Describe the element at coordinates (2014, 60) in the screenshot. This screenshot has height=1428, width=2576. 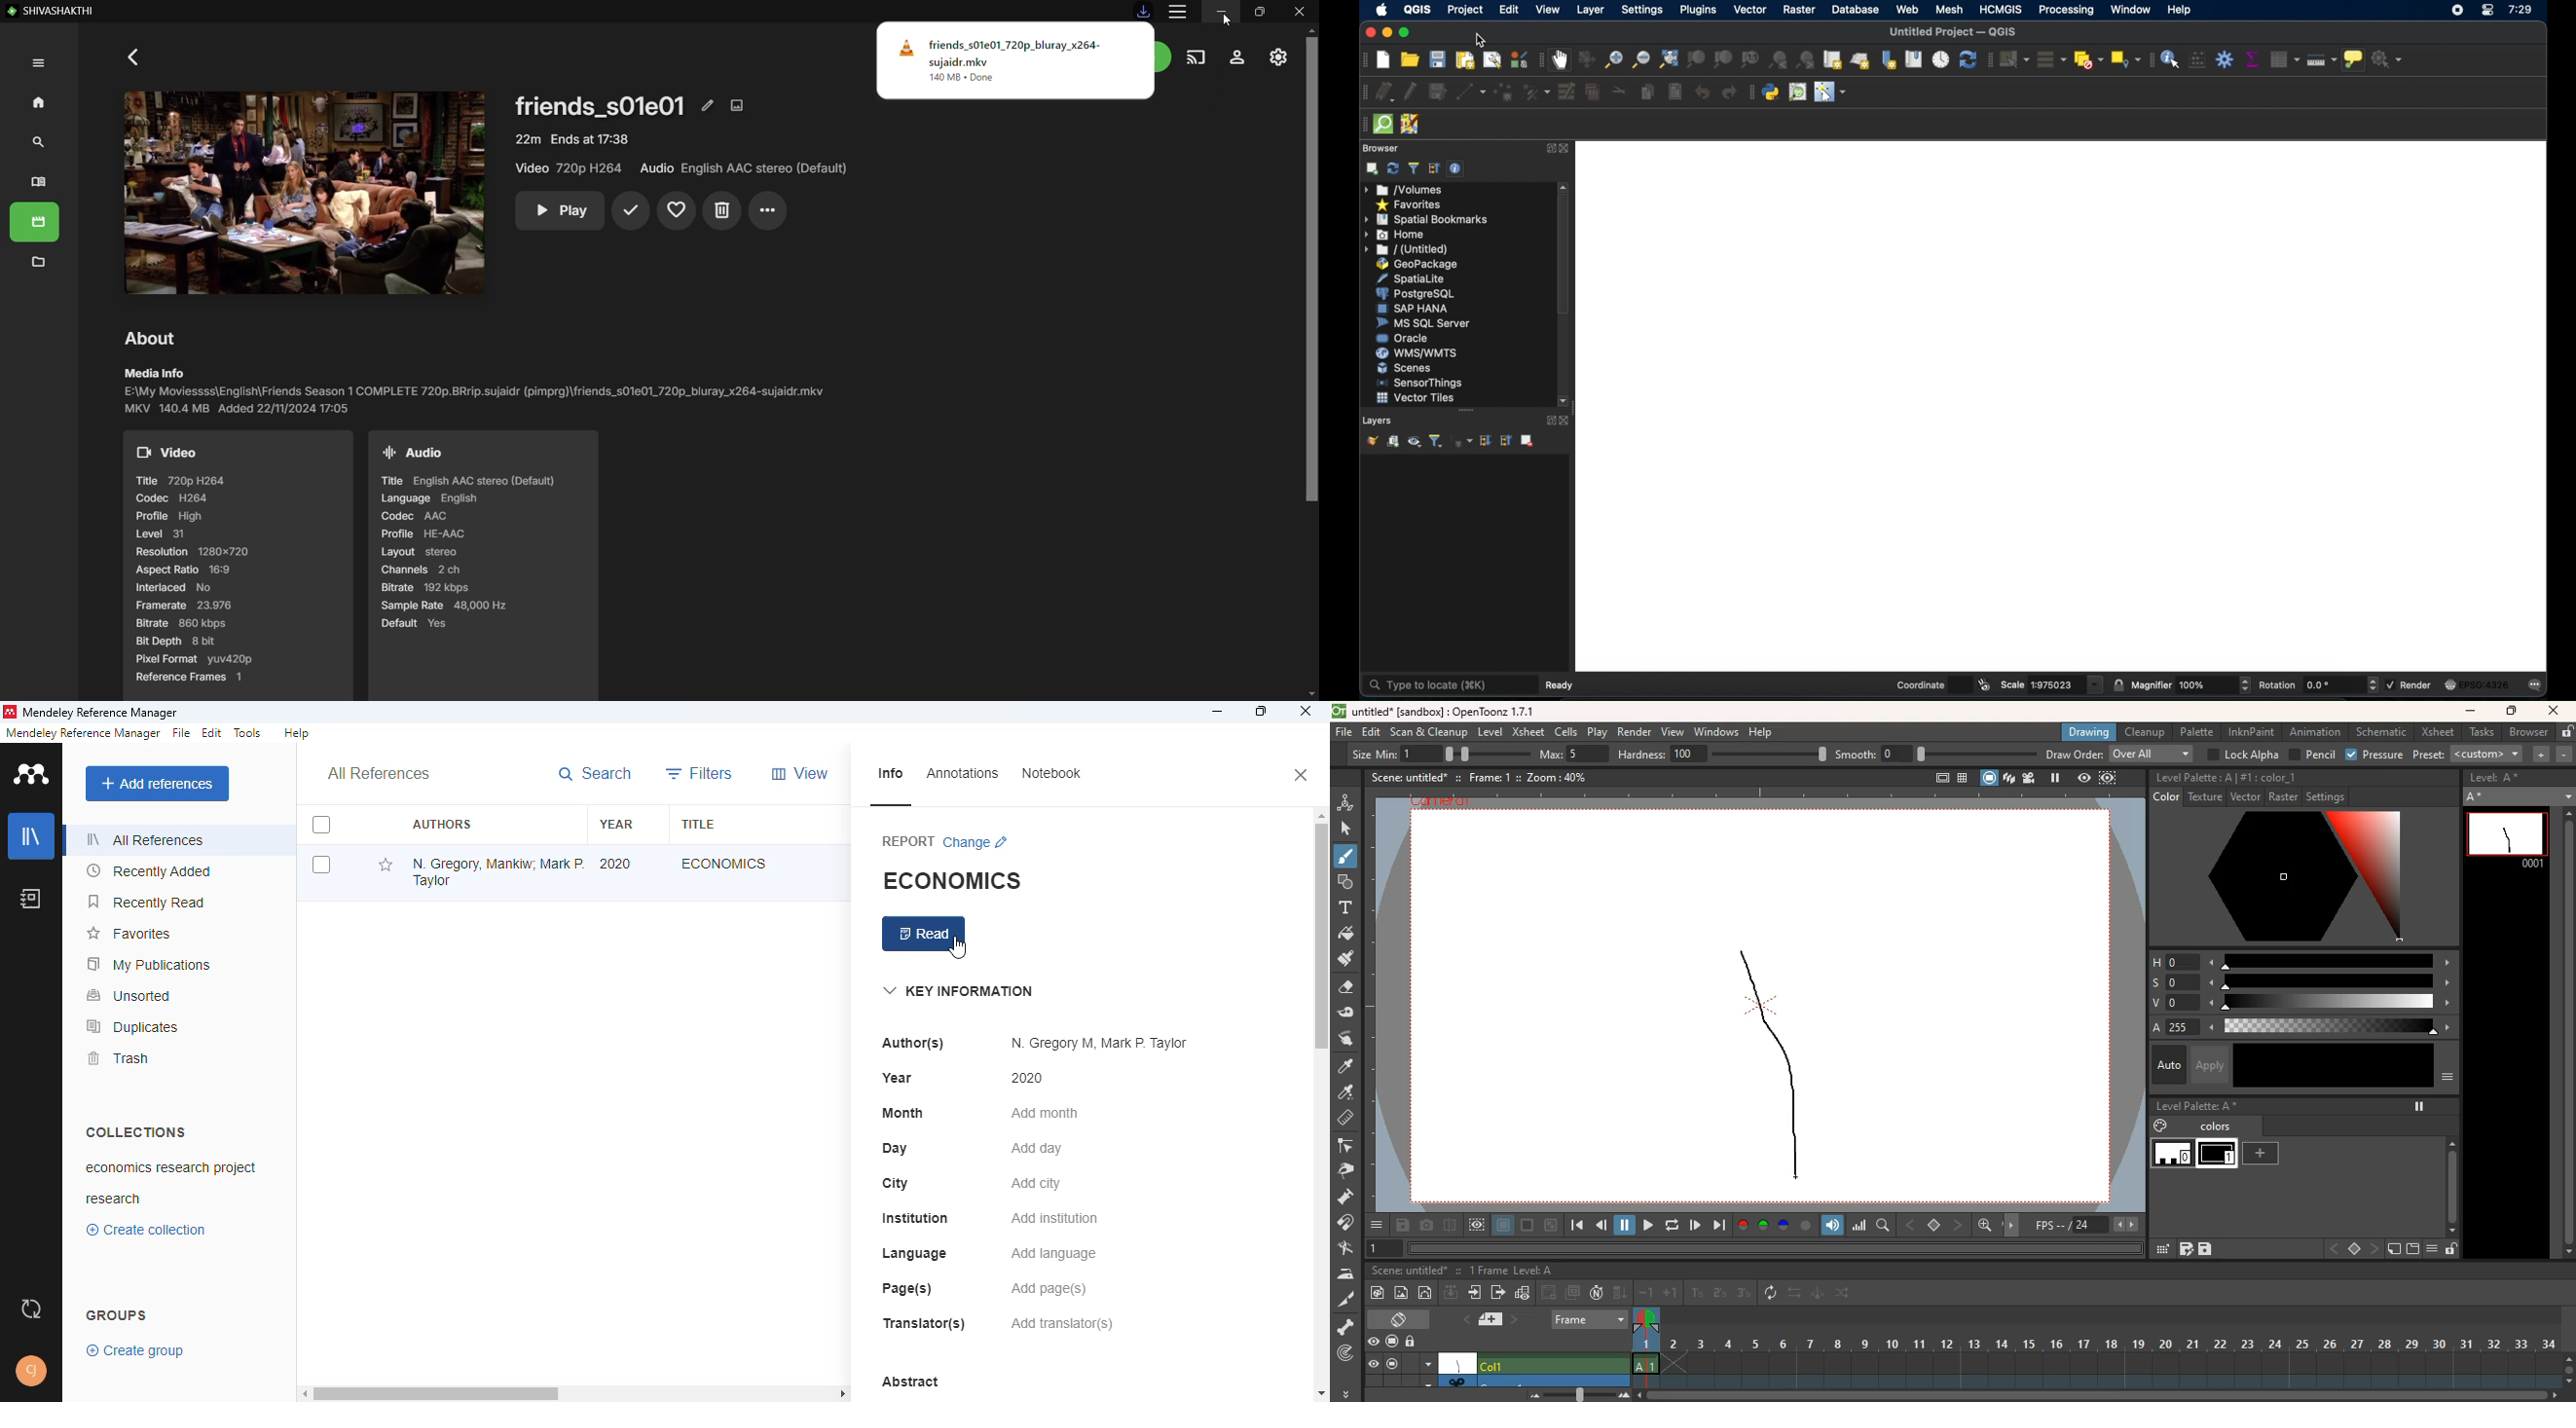
I see `select features by area or single click` at that location.